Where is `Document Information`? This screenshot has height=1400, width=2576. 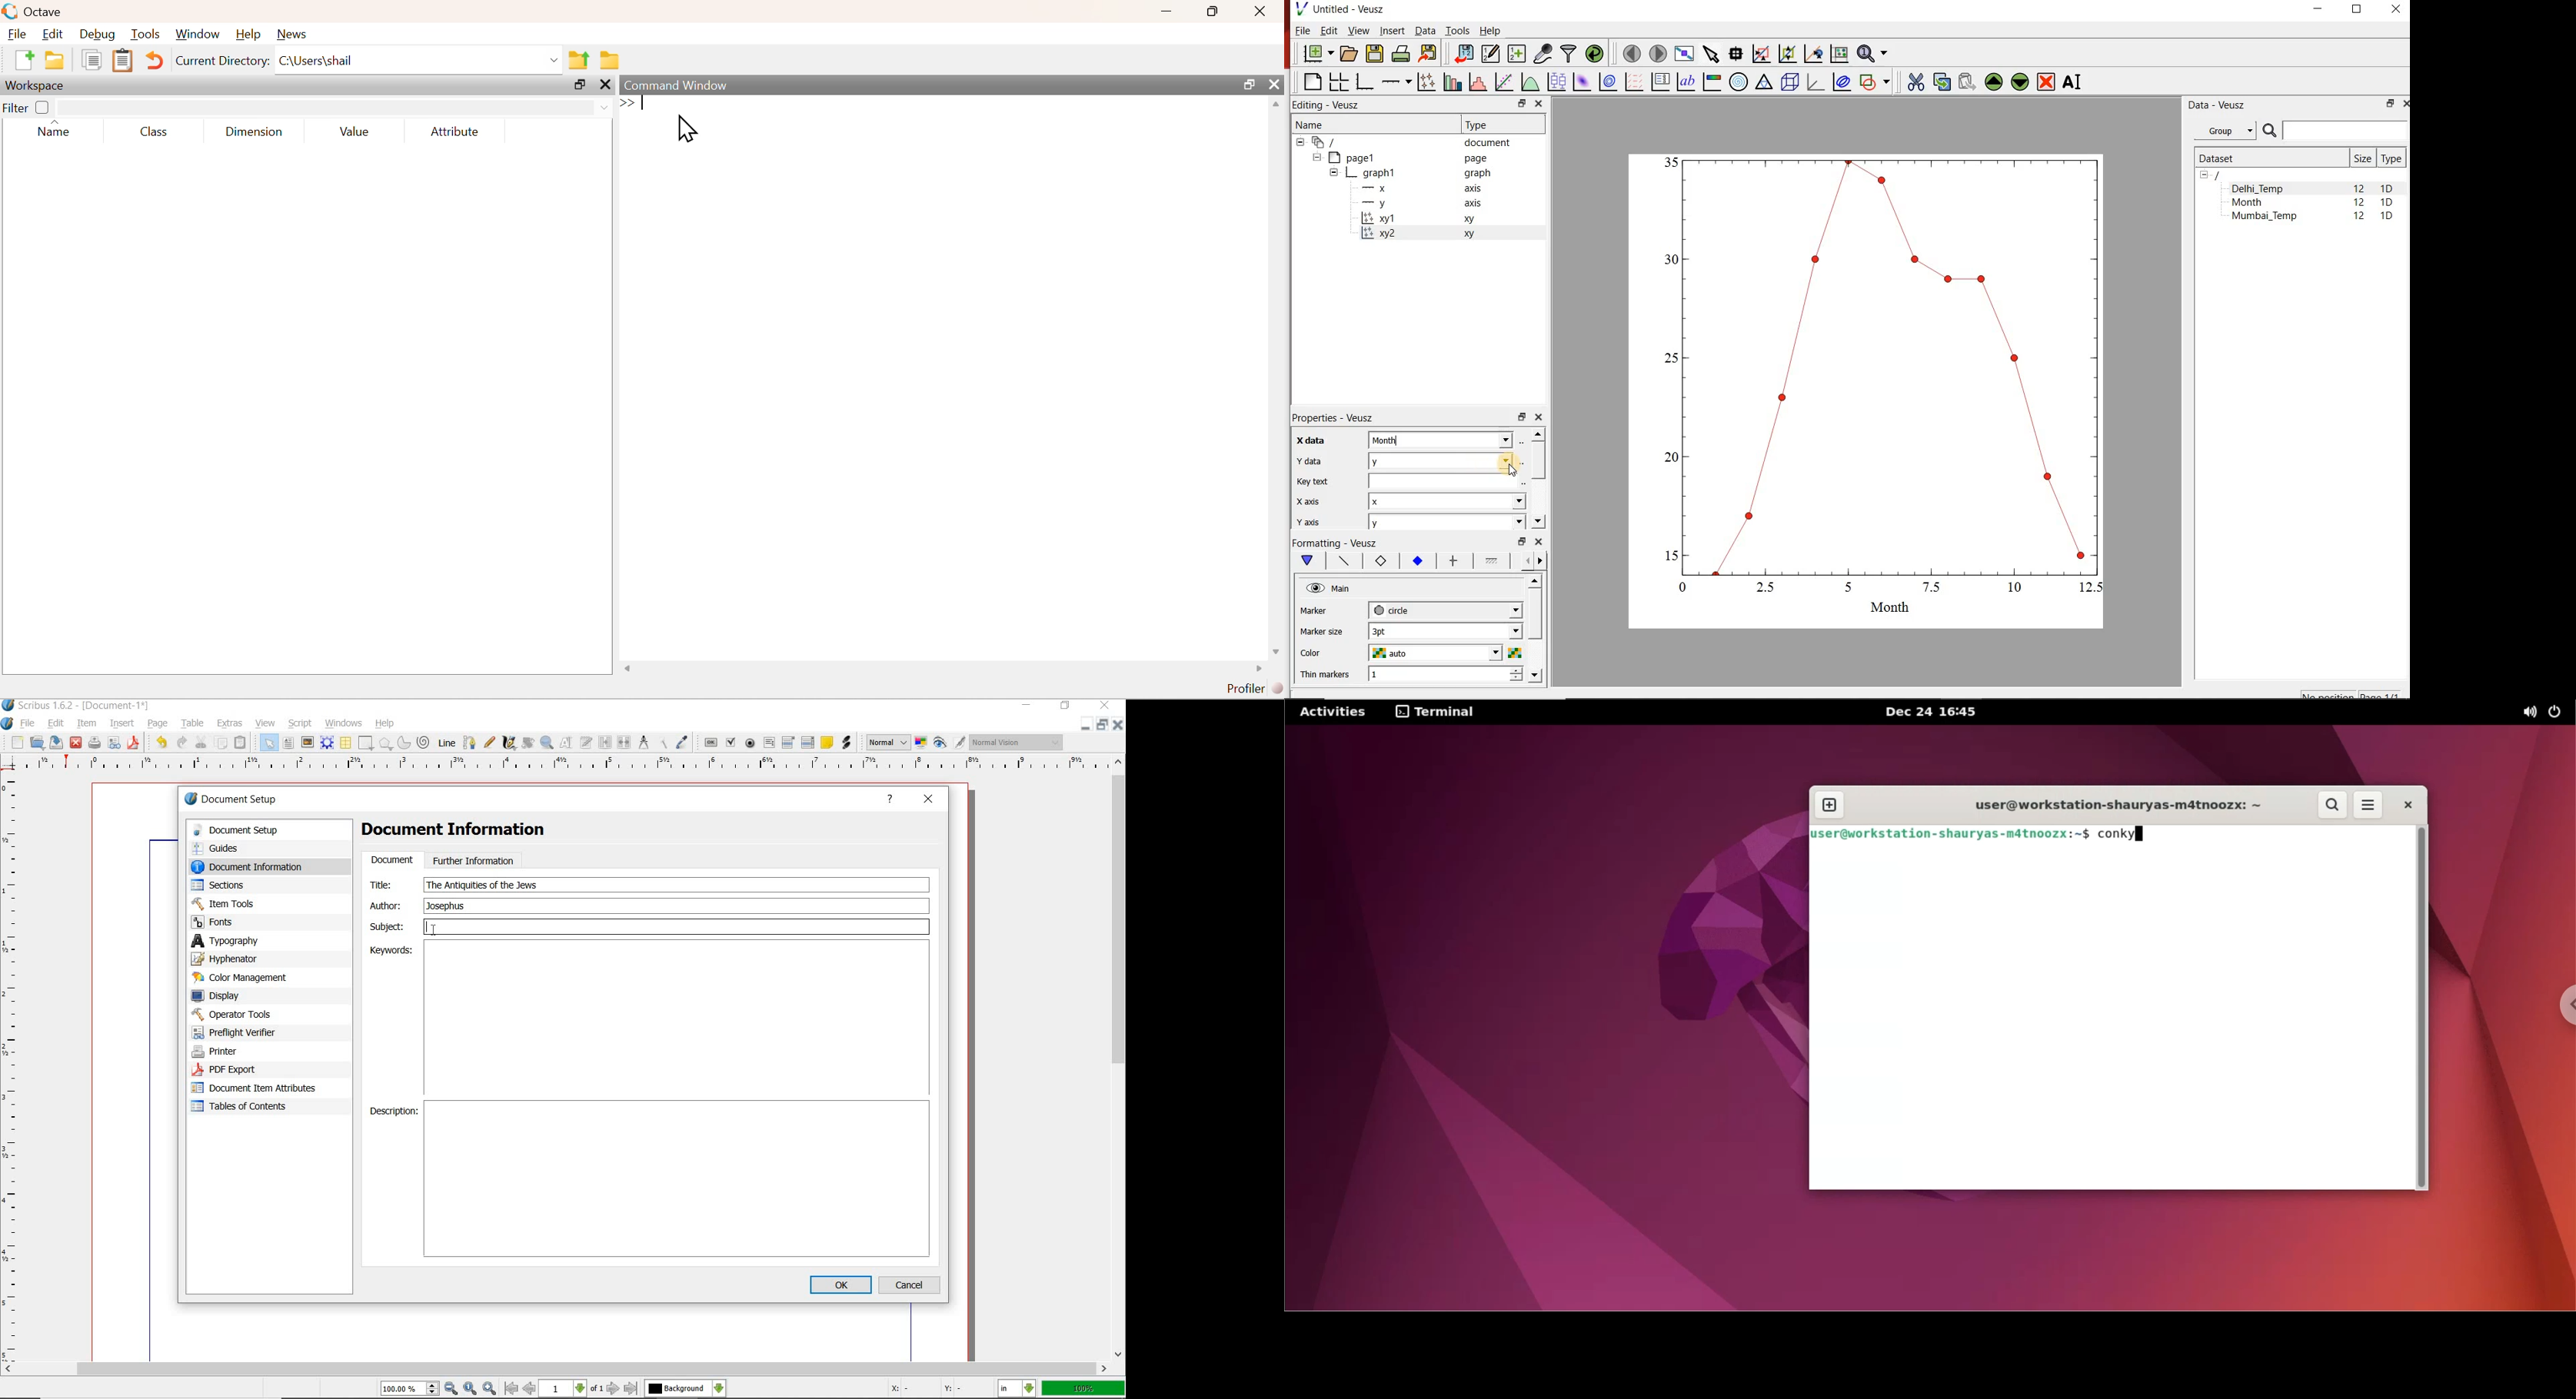 Document Information is located at coordinates (464, 831).